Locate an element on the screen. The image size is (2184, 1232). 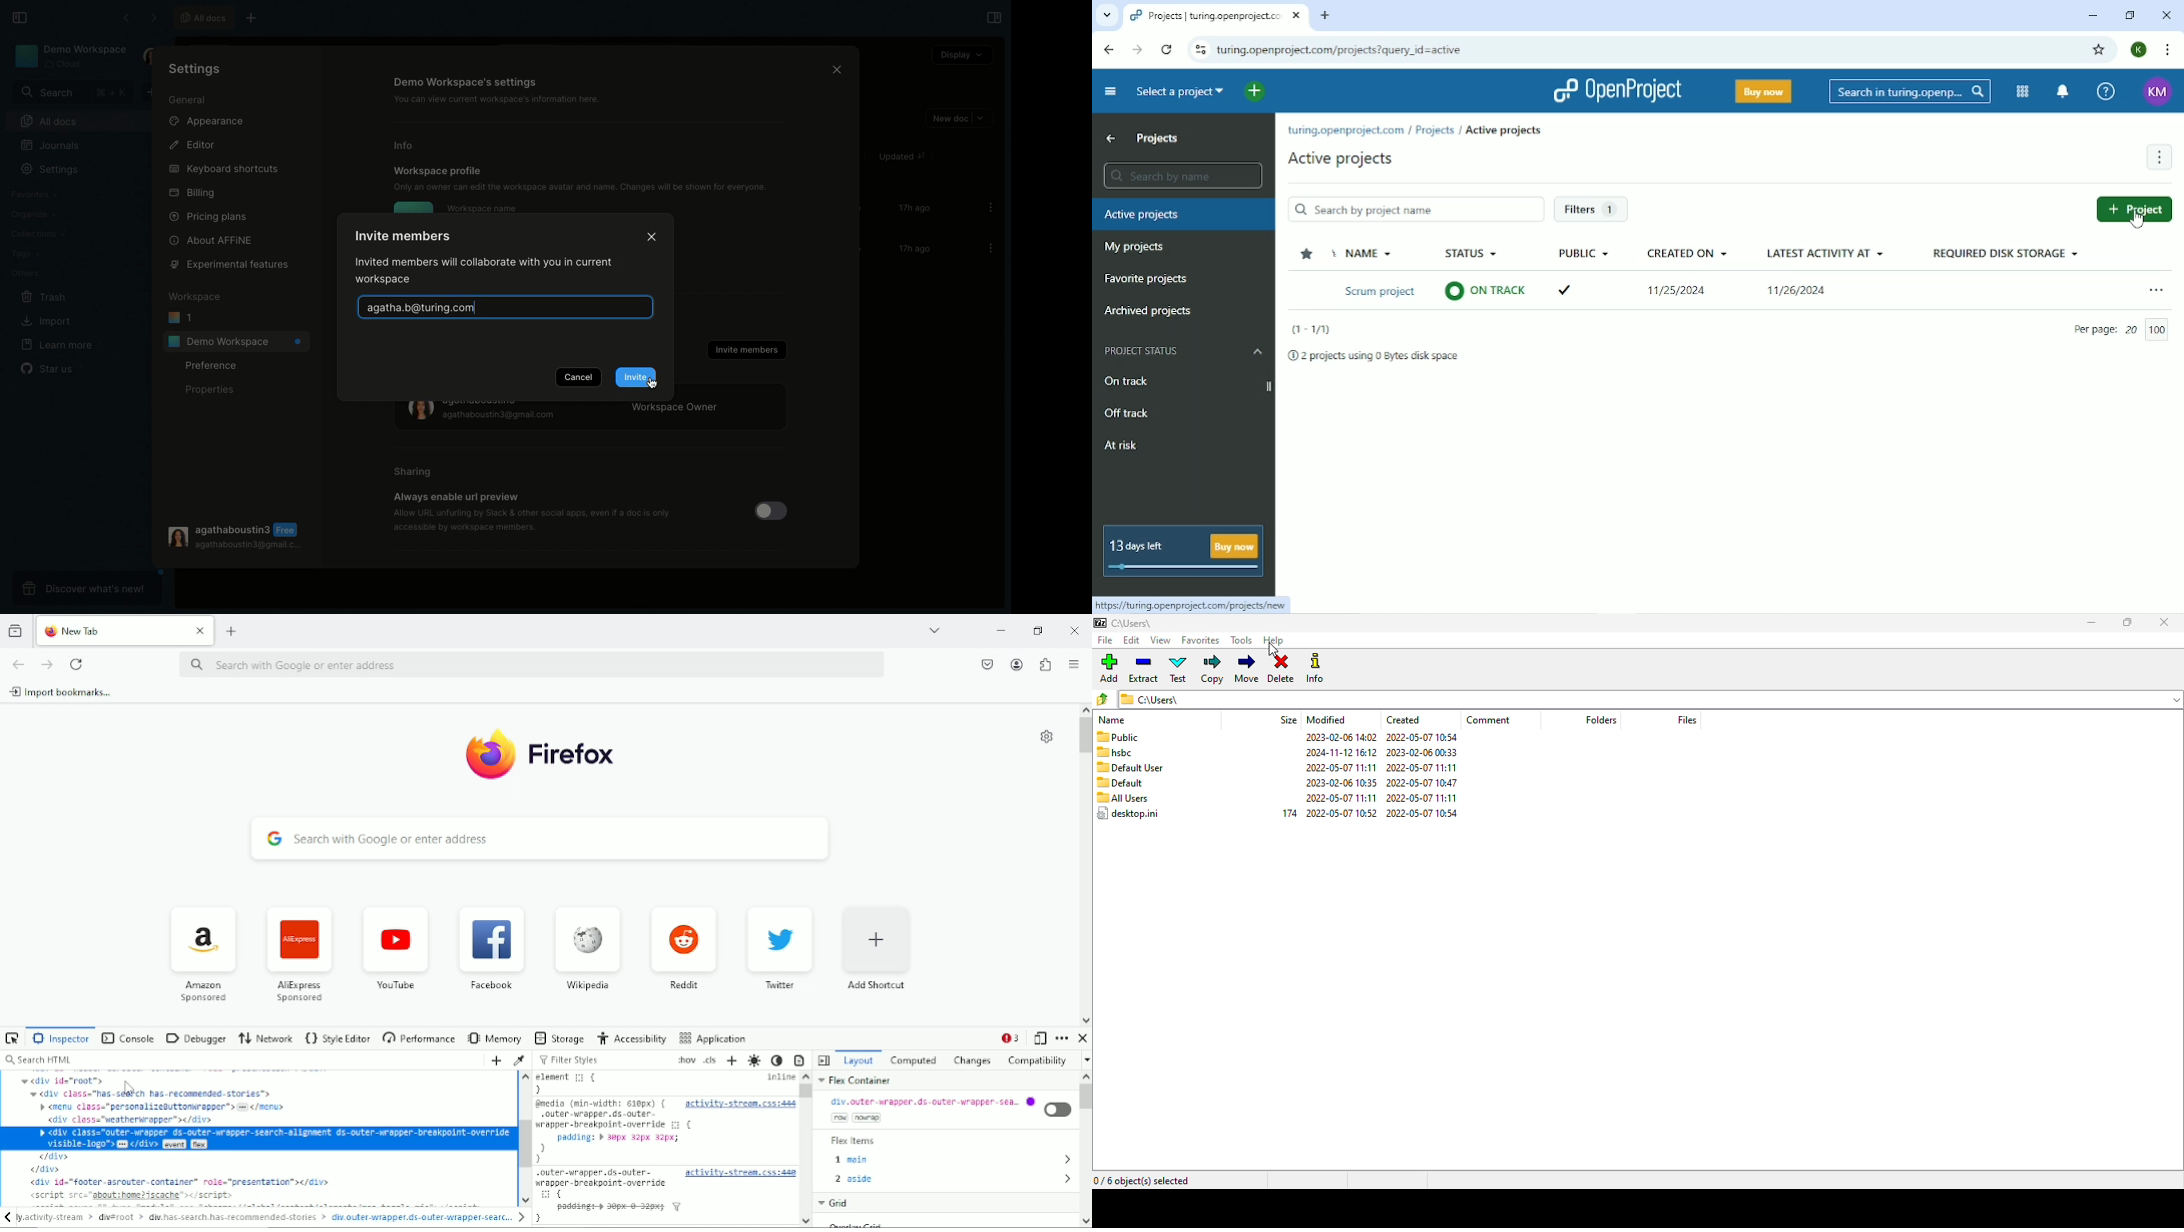
add is located at coordinates (1109, 668).